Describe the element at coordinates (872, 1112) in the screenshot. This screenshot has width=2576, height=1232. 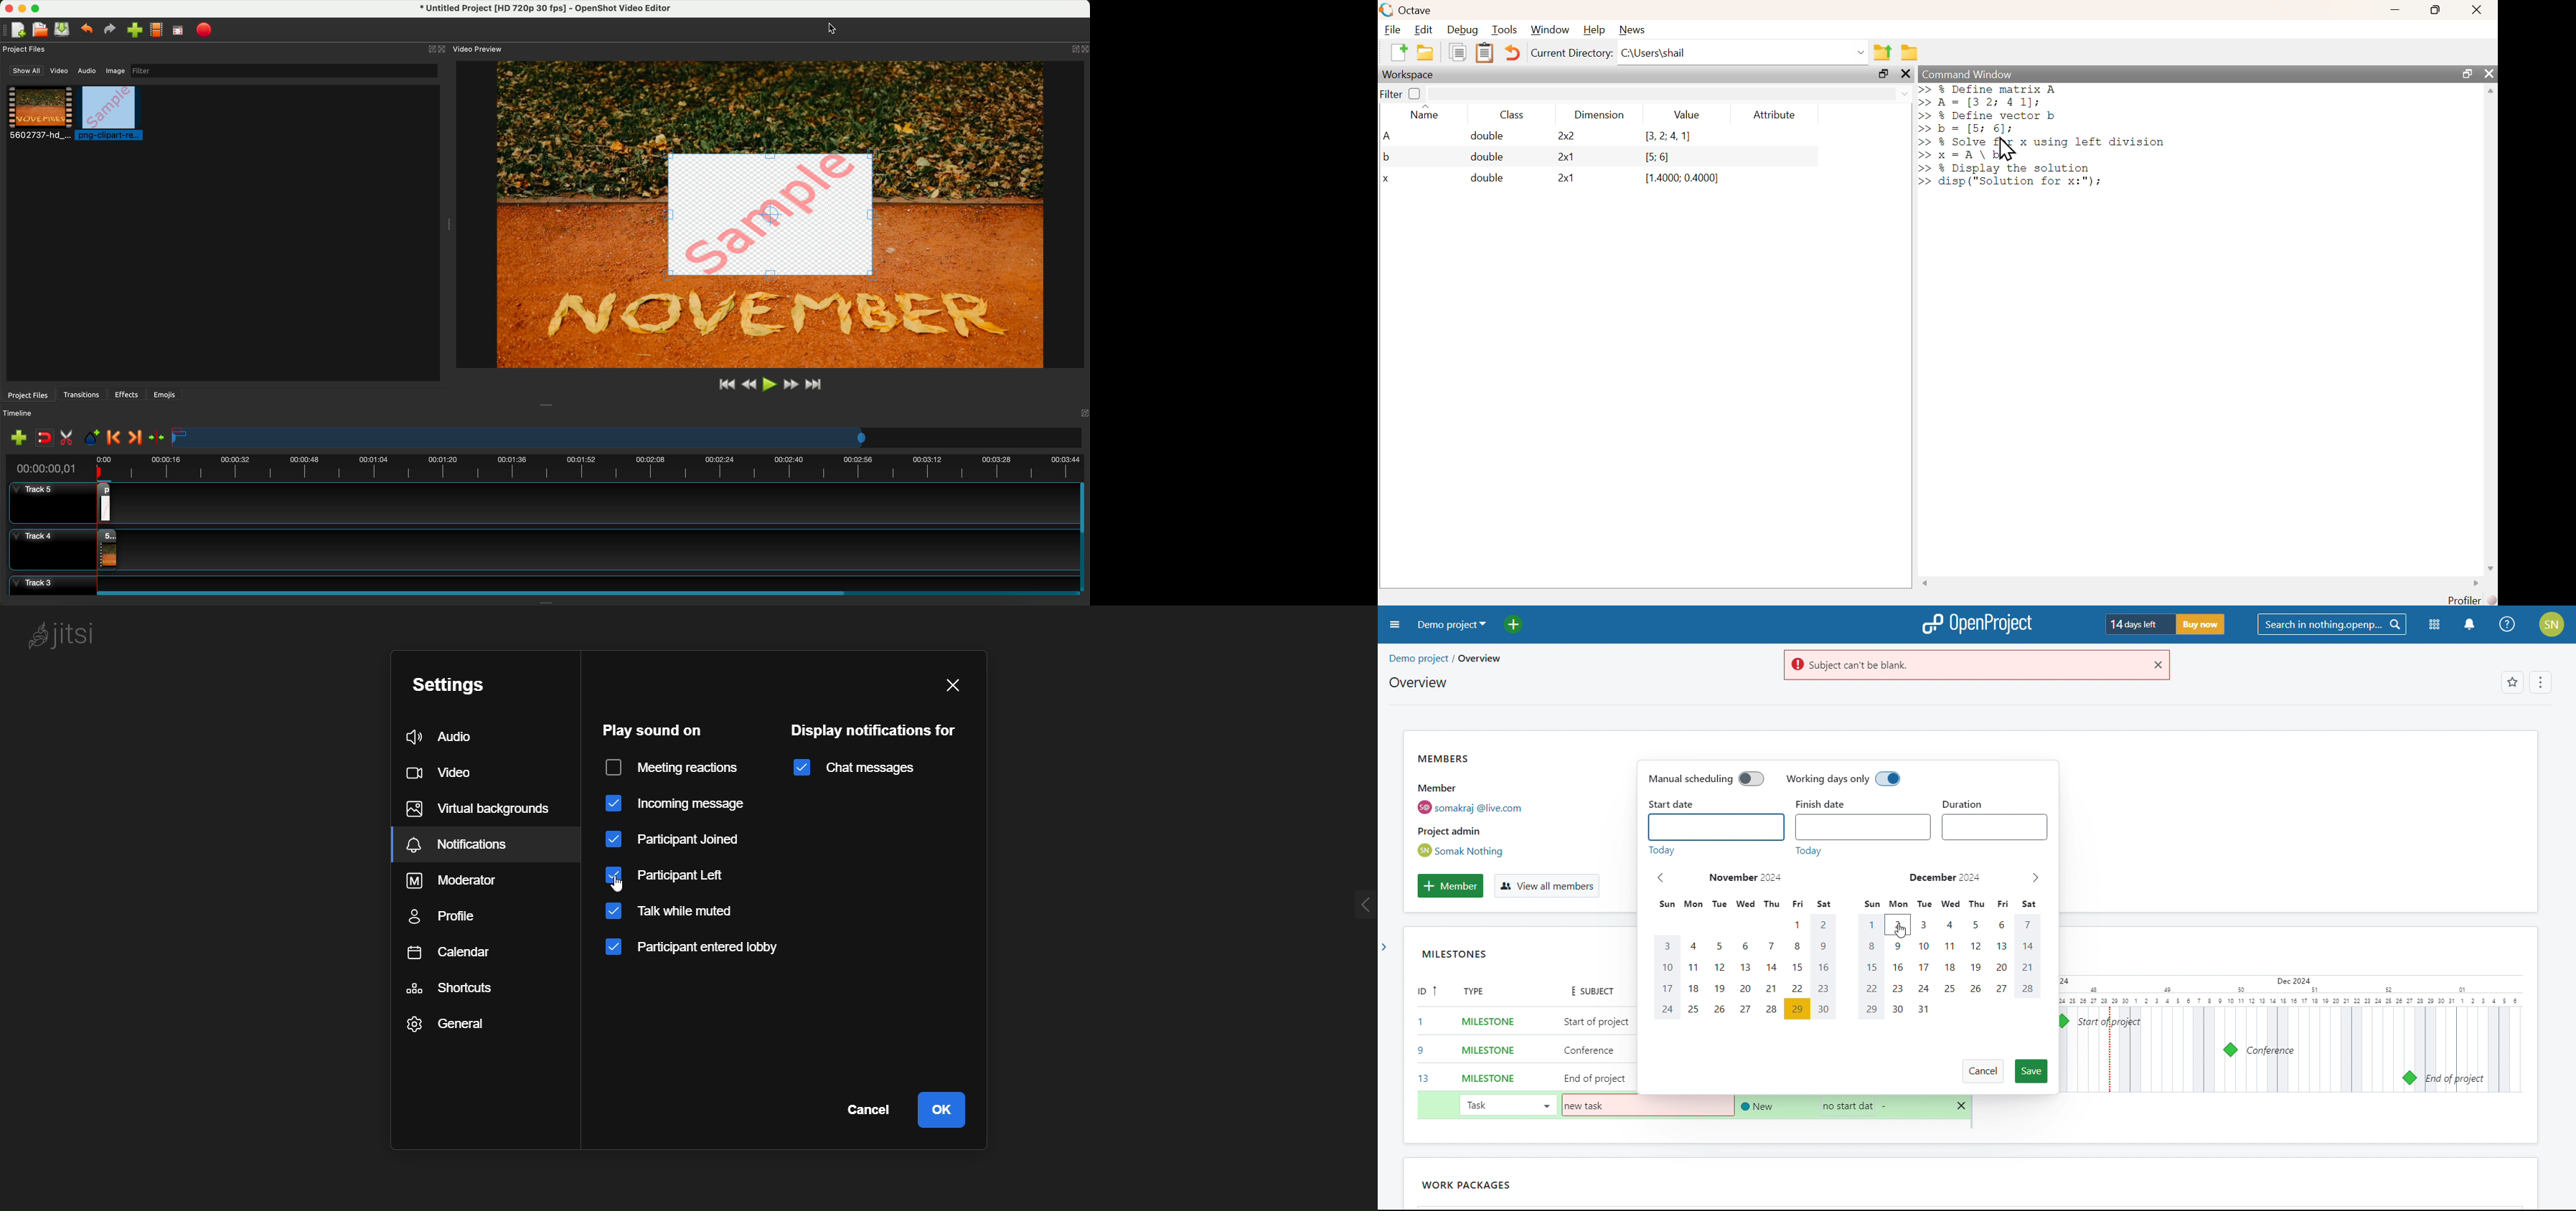
I see `cancel` at that location.